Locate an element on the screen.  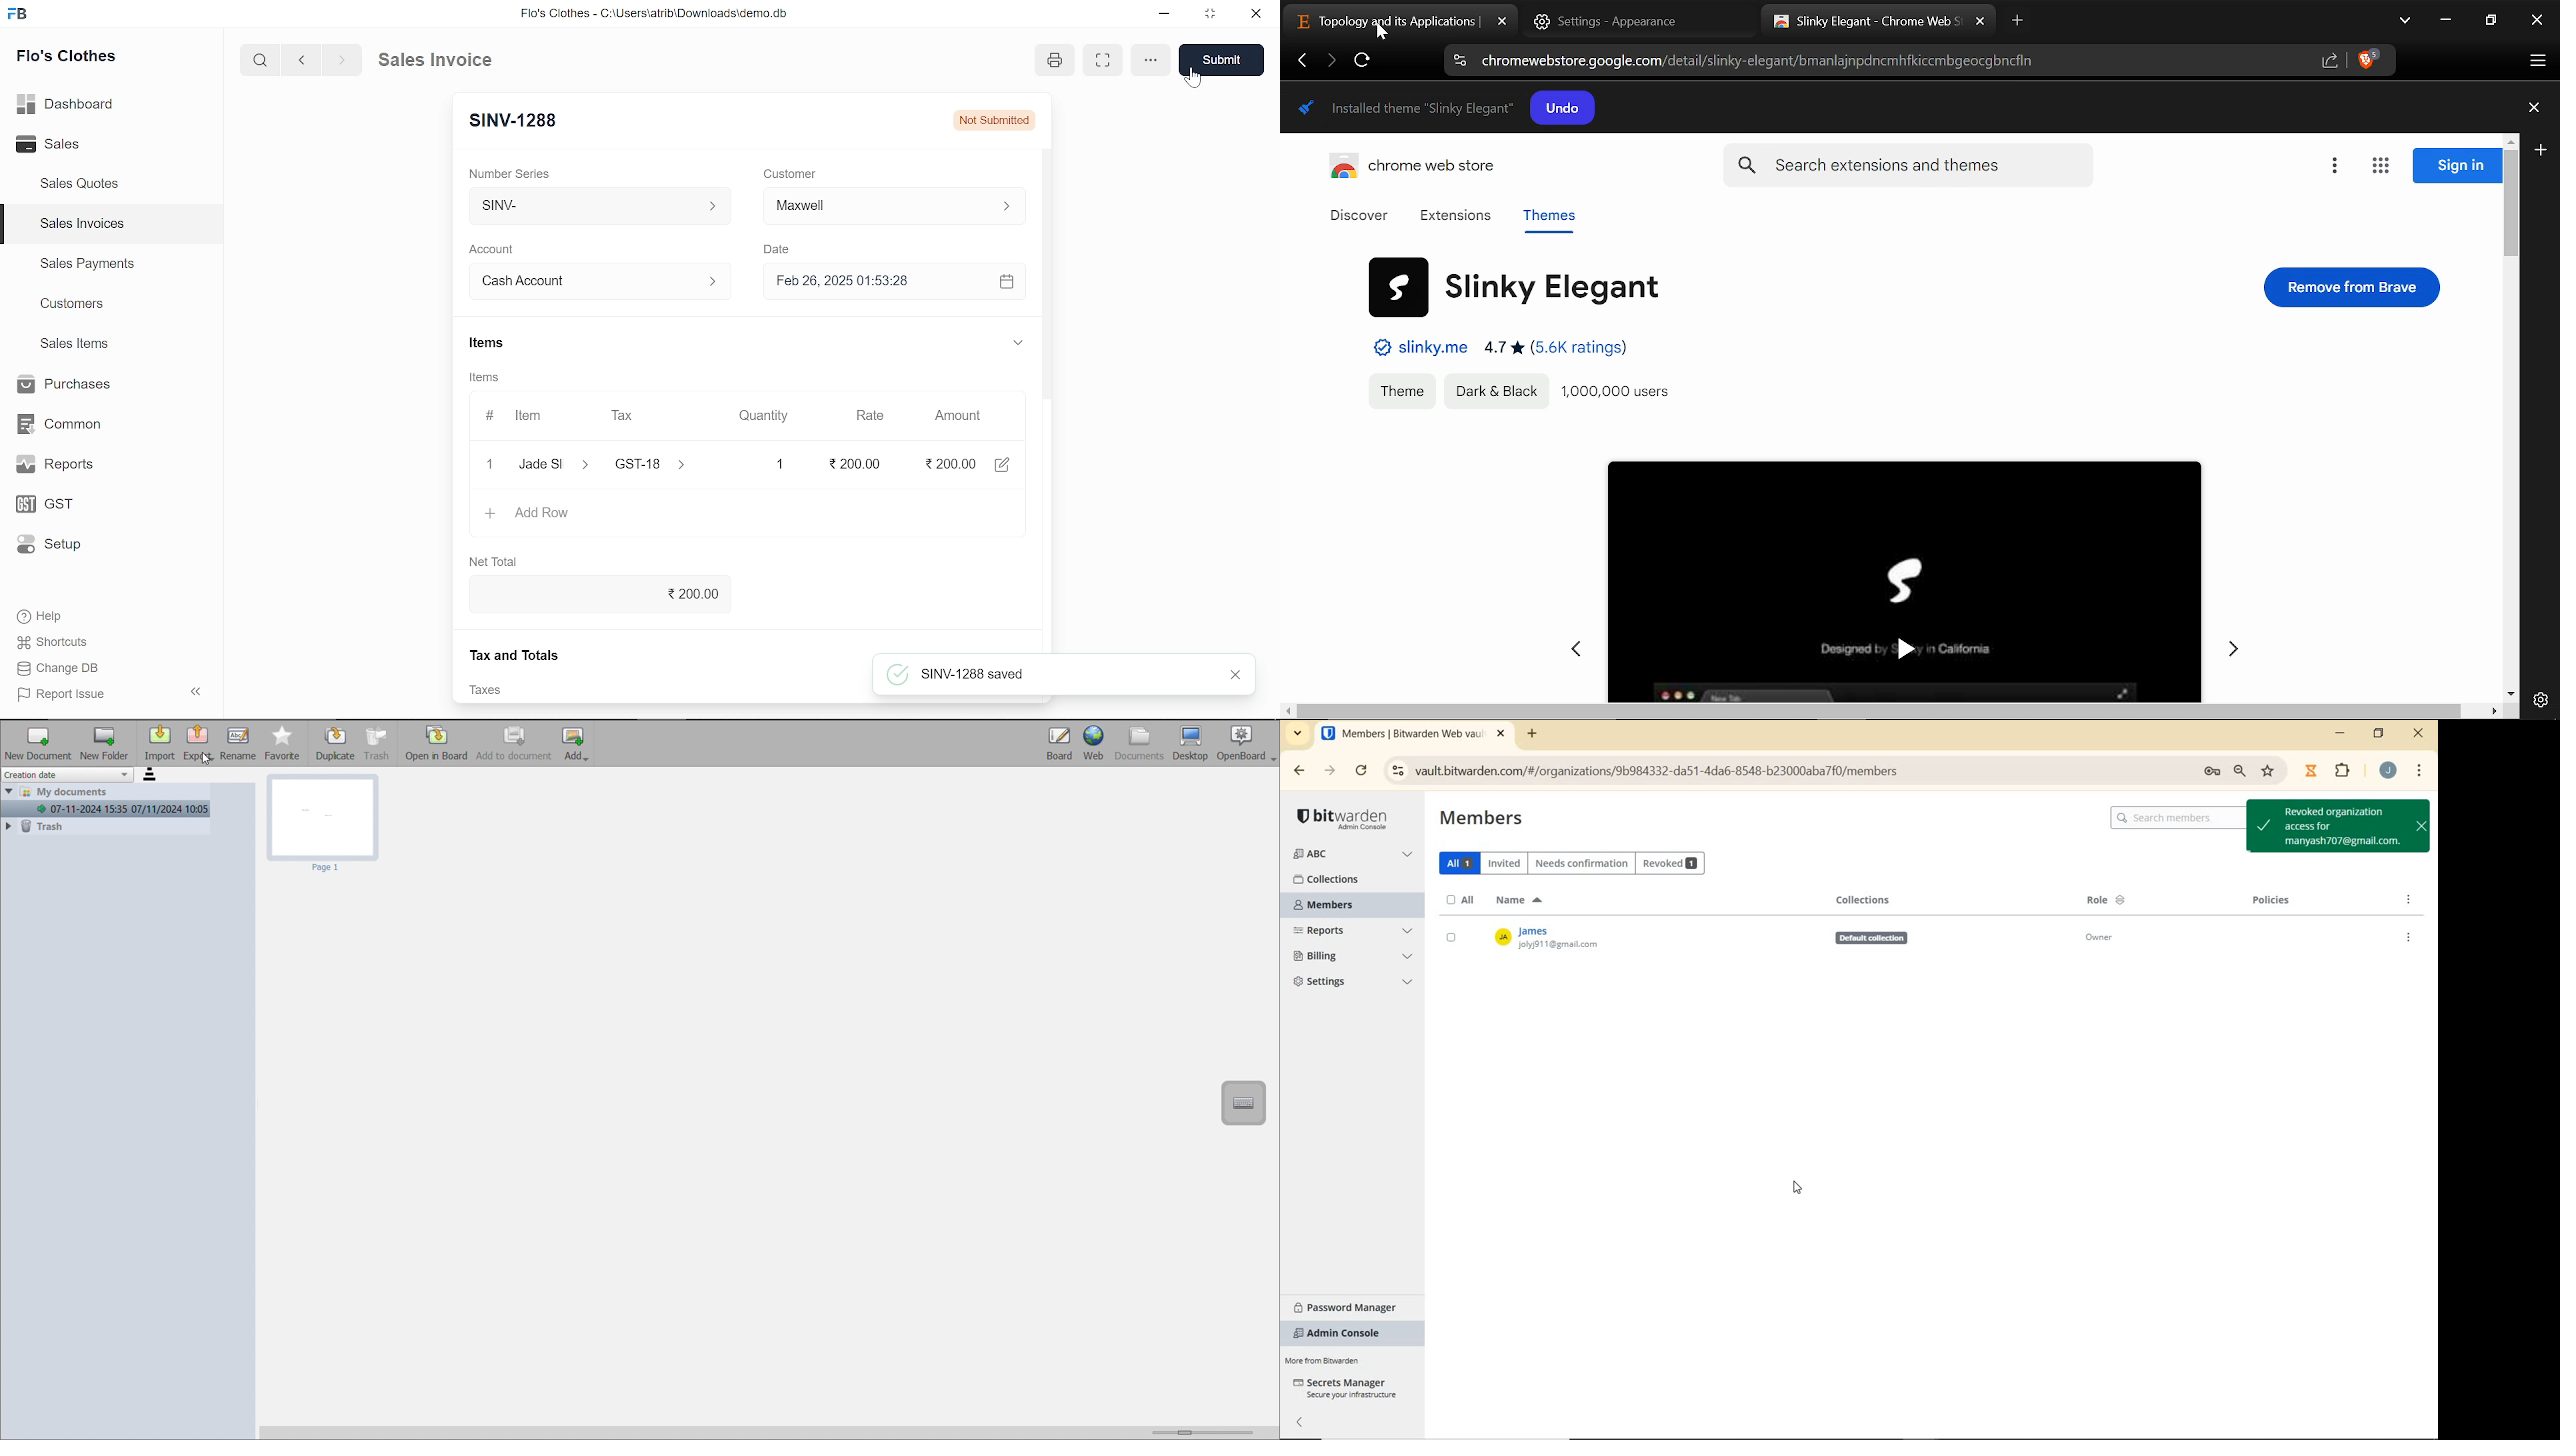
print is located at coordinates (1058, 61).